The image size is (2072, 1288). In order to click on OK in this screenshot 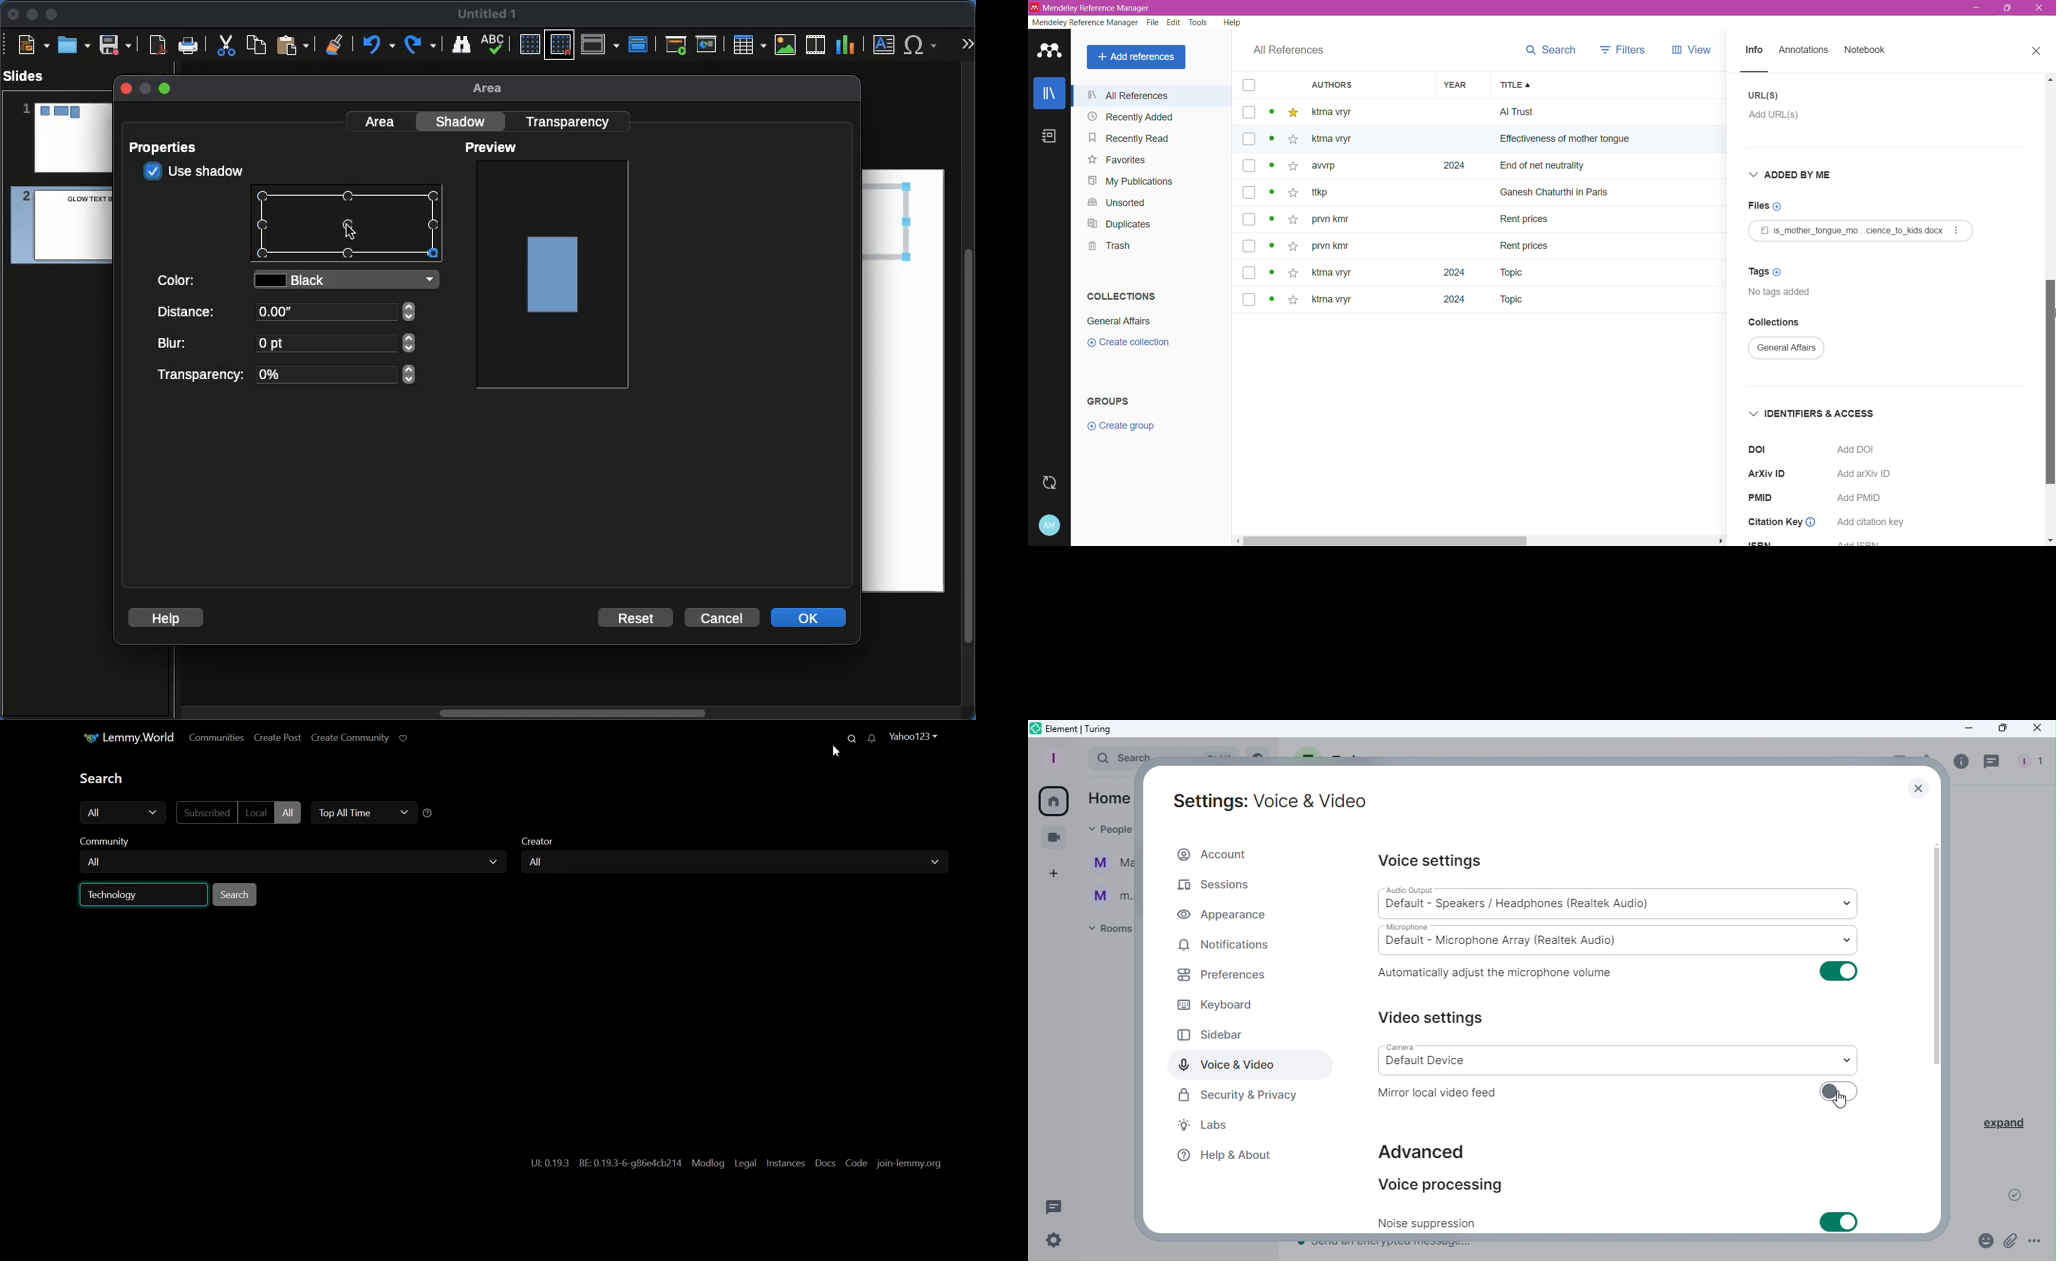, I will do `click(810, 616)`.